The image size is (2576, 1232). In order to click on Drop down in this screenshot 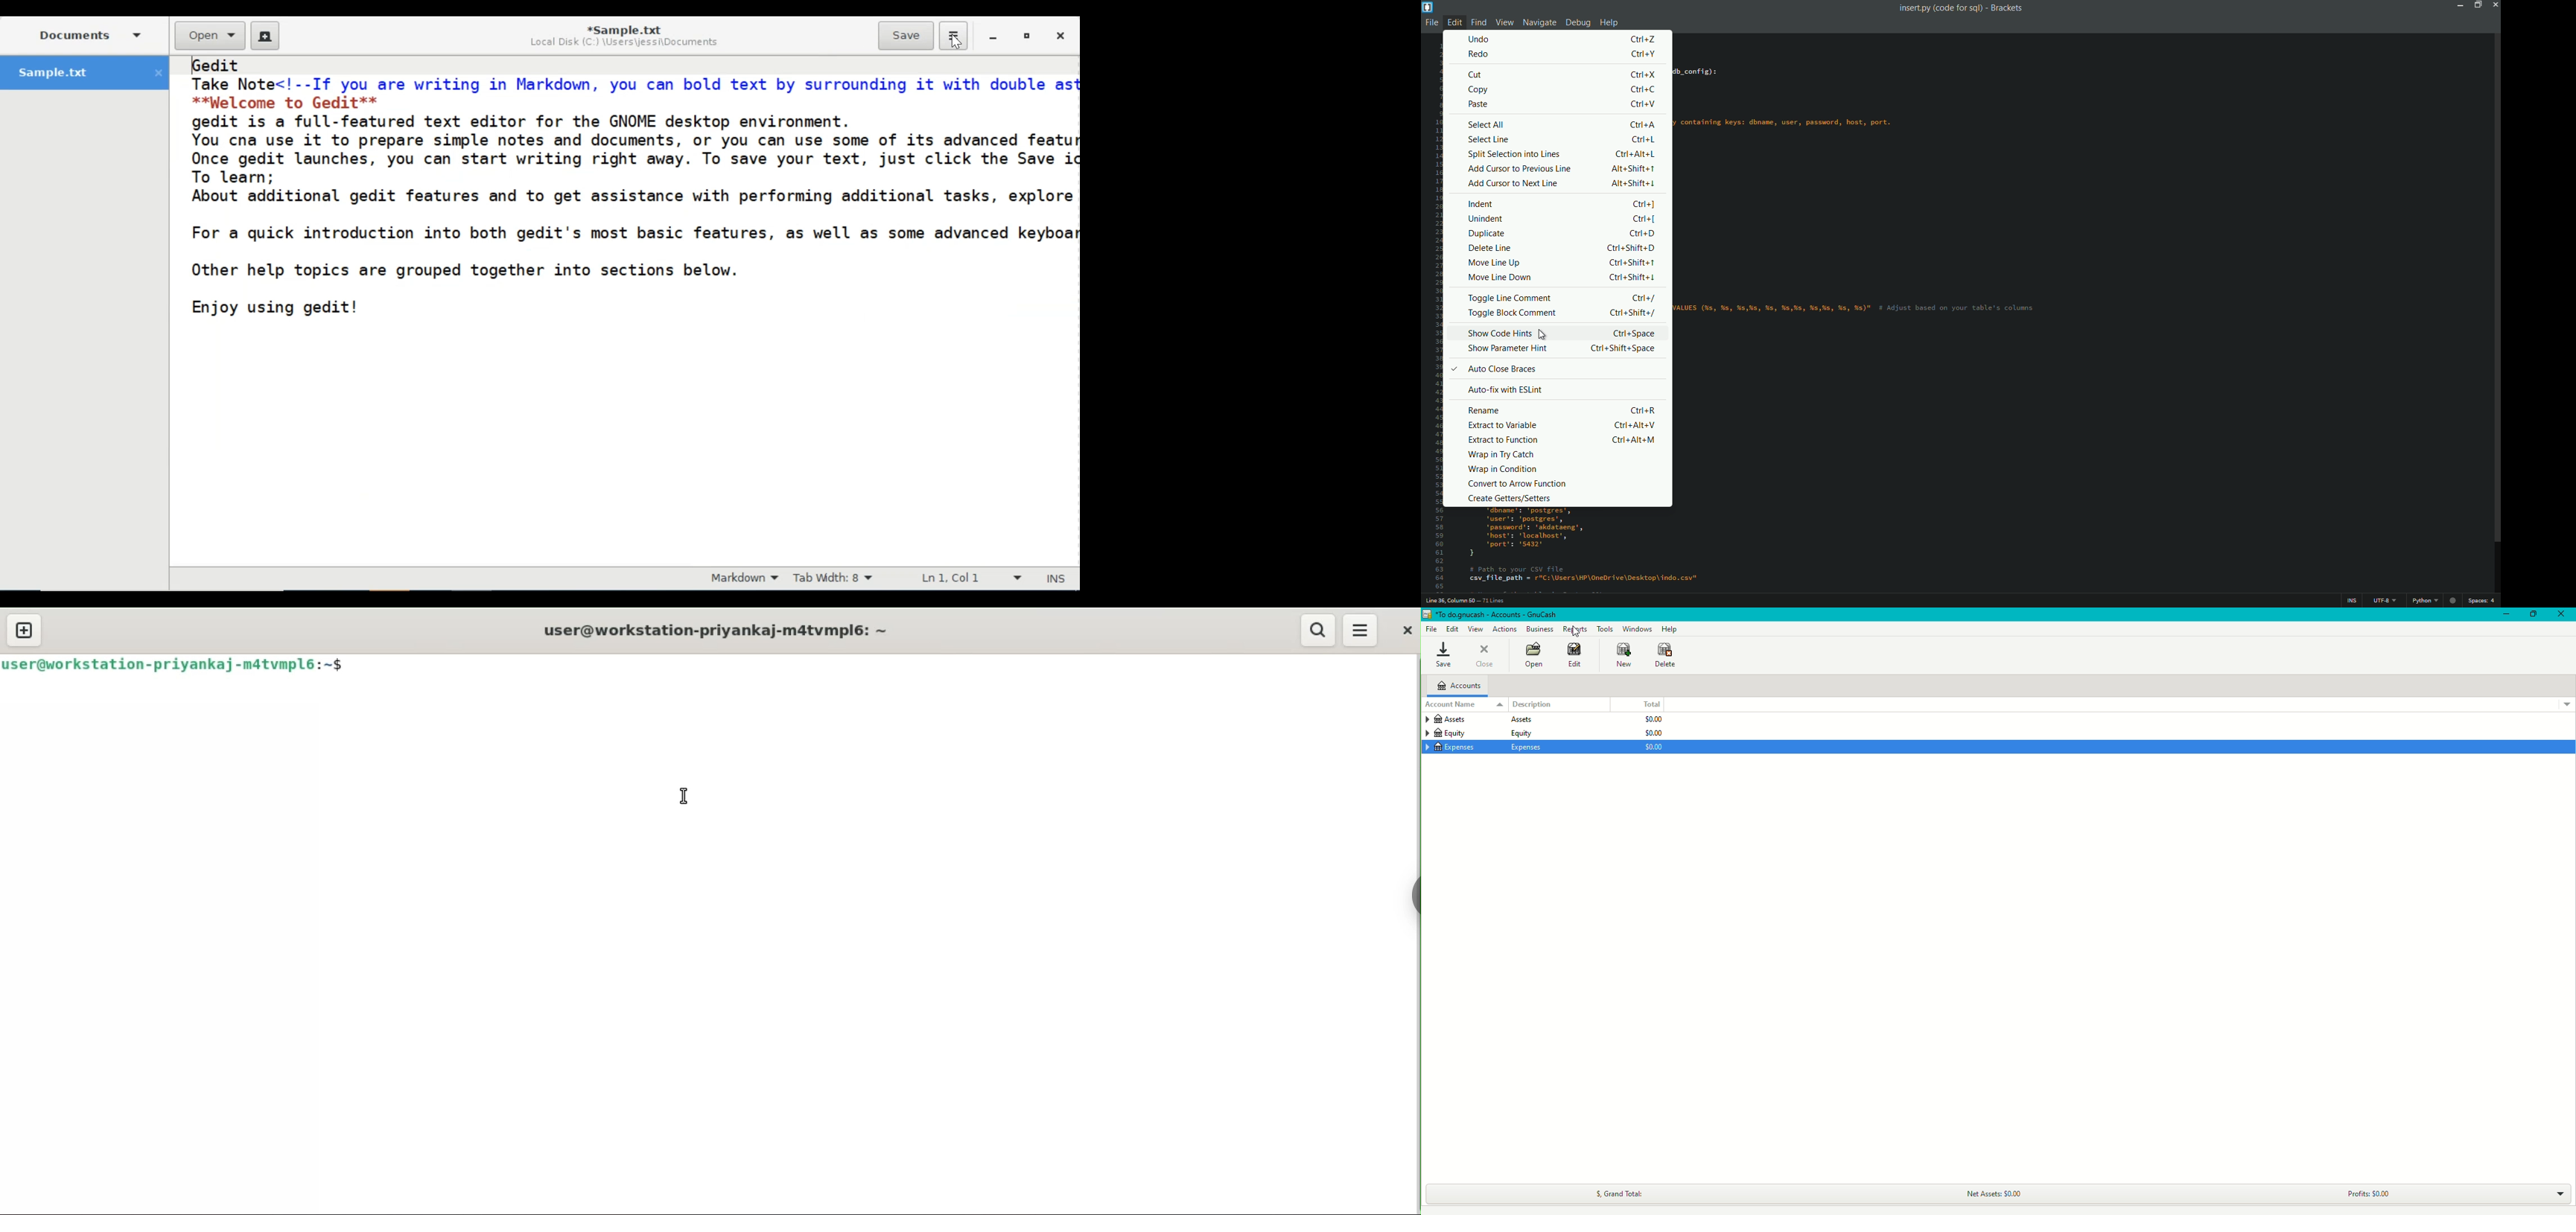, I will do `click(2568, 704)`.